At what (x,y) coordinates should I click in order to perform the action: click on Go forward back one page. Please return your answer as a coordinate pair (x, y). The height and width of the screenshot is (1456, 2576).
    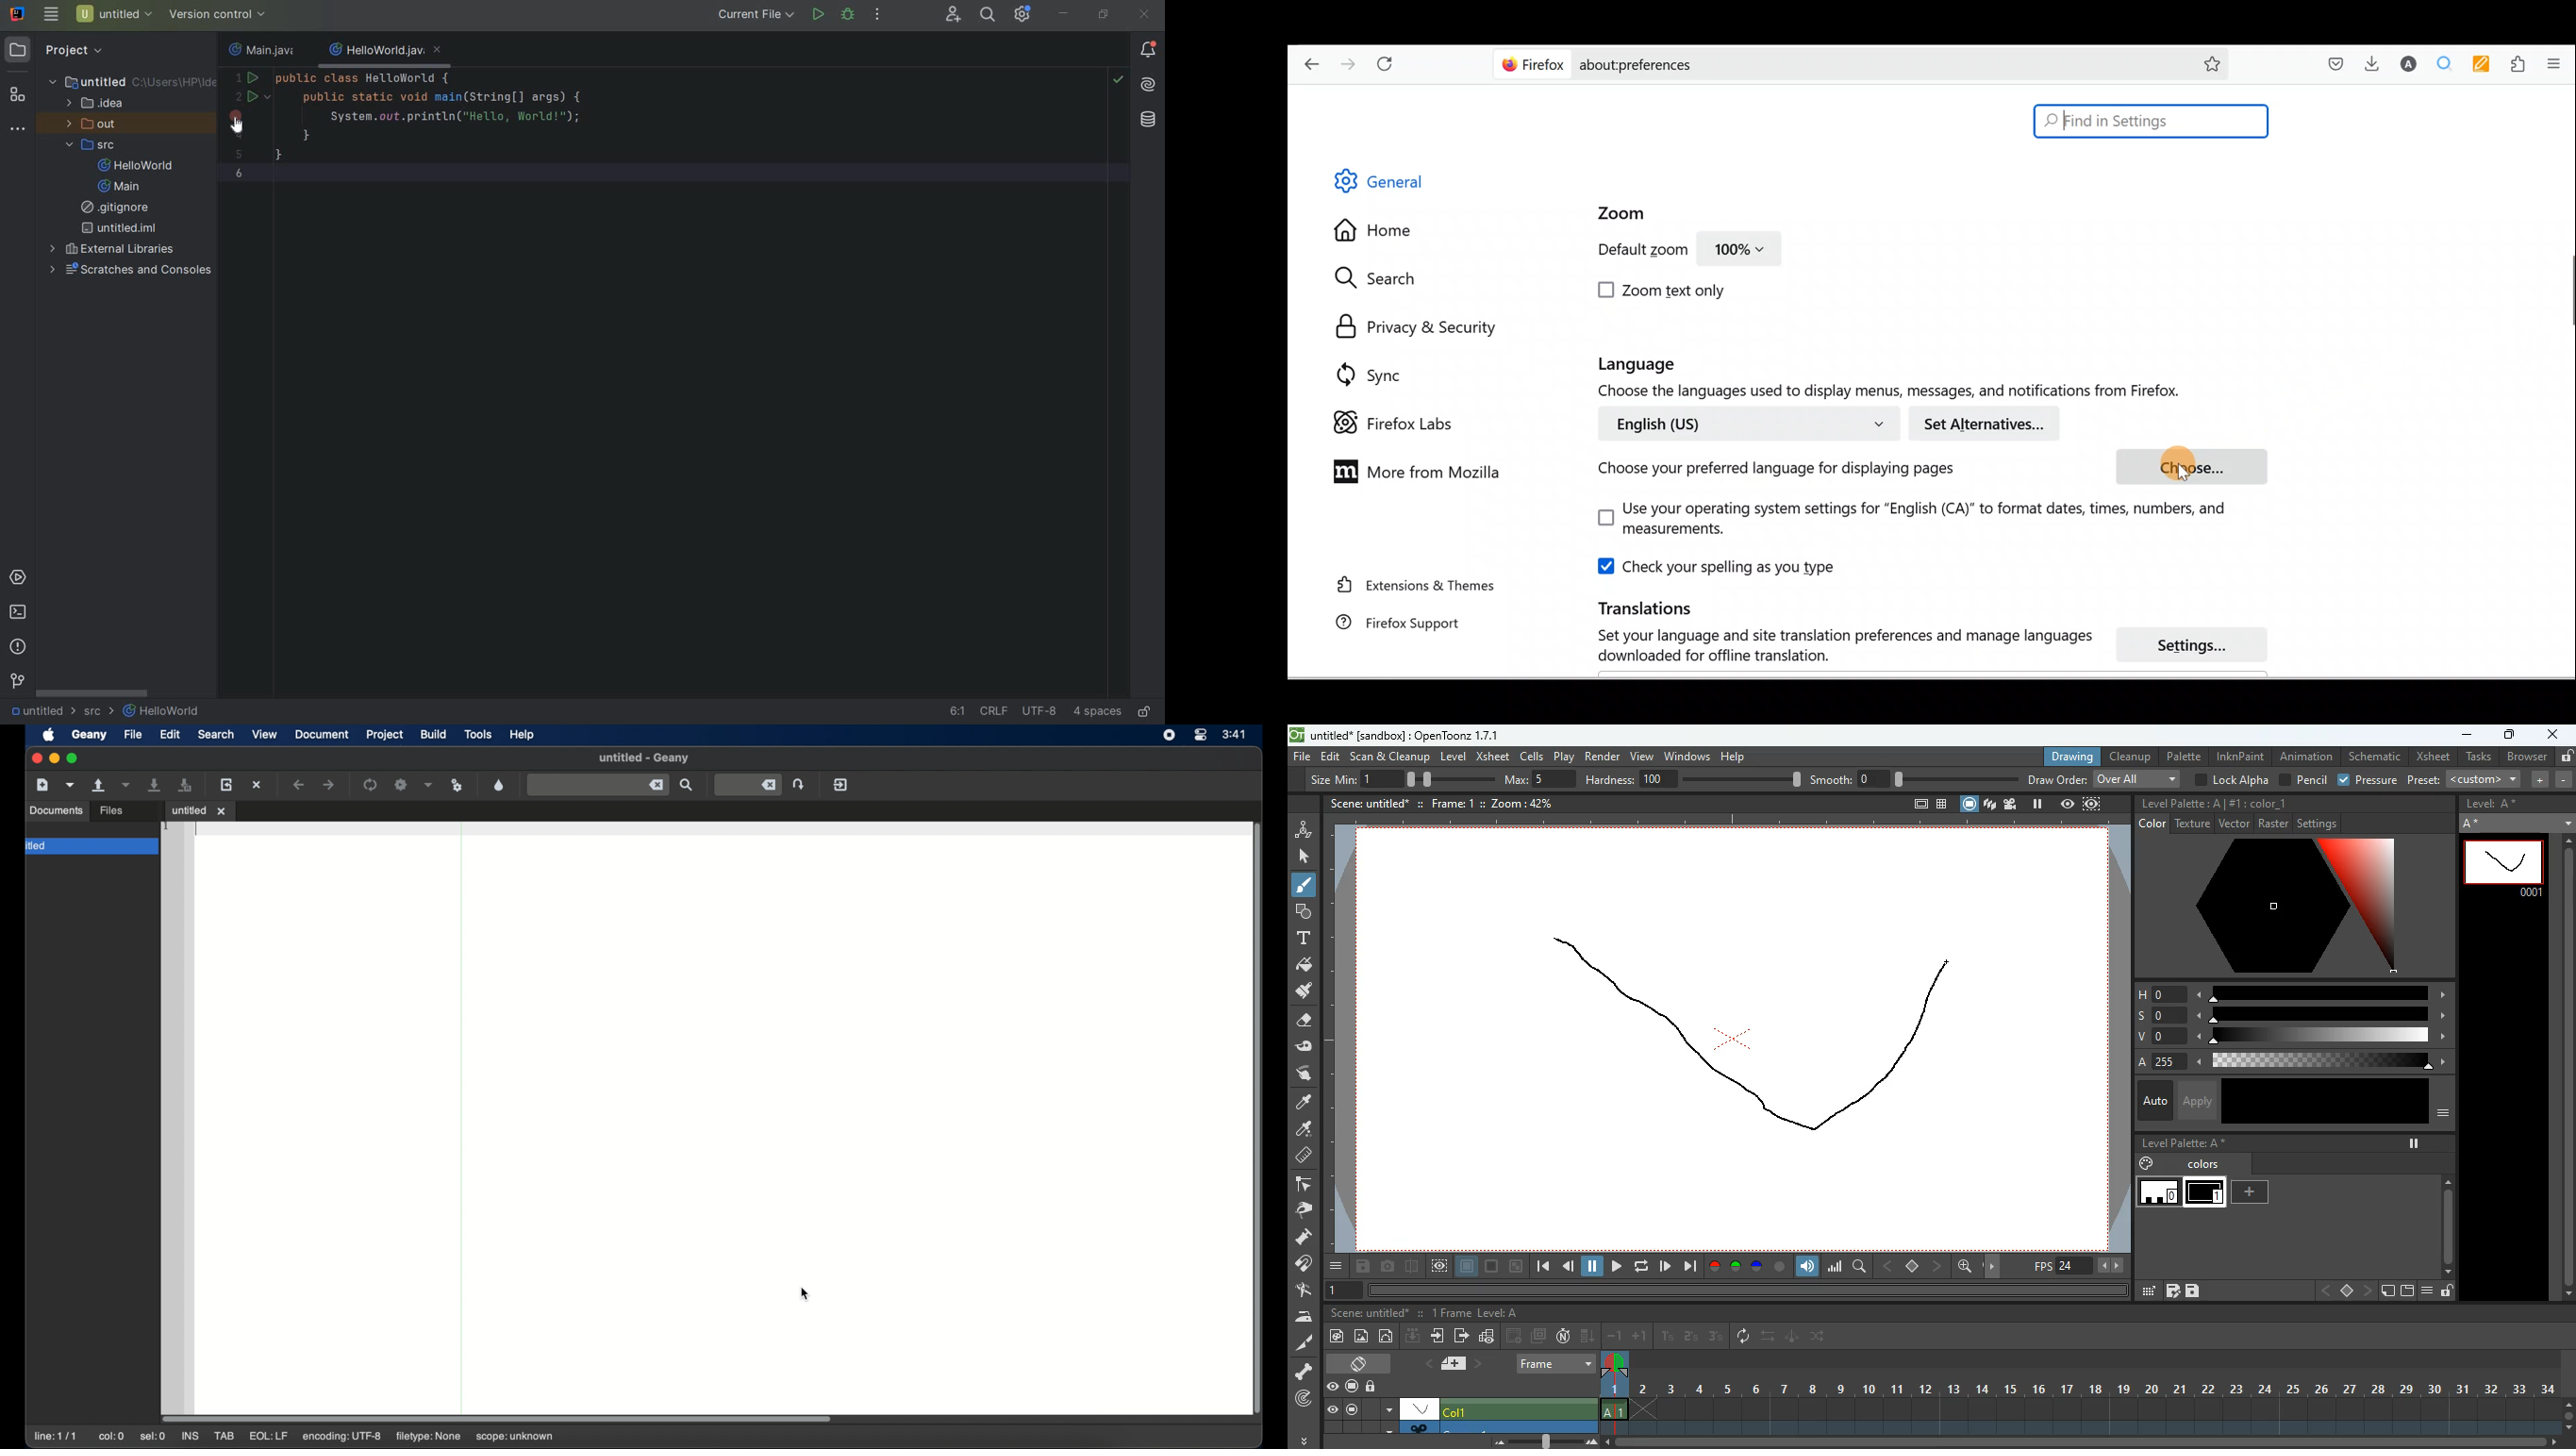
    Looking at the image, I should click on (1350, 63).